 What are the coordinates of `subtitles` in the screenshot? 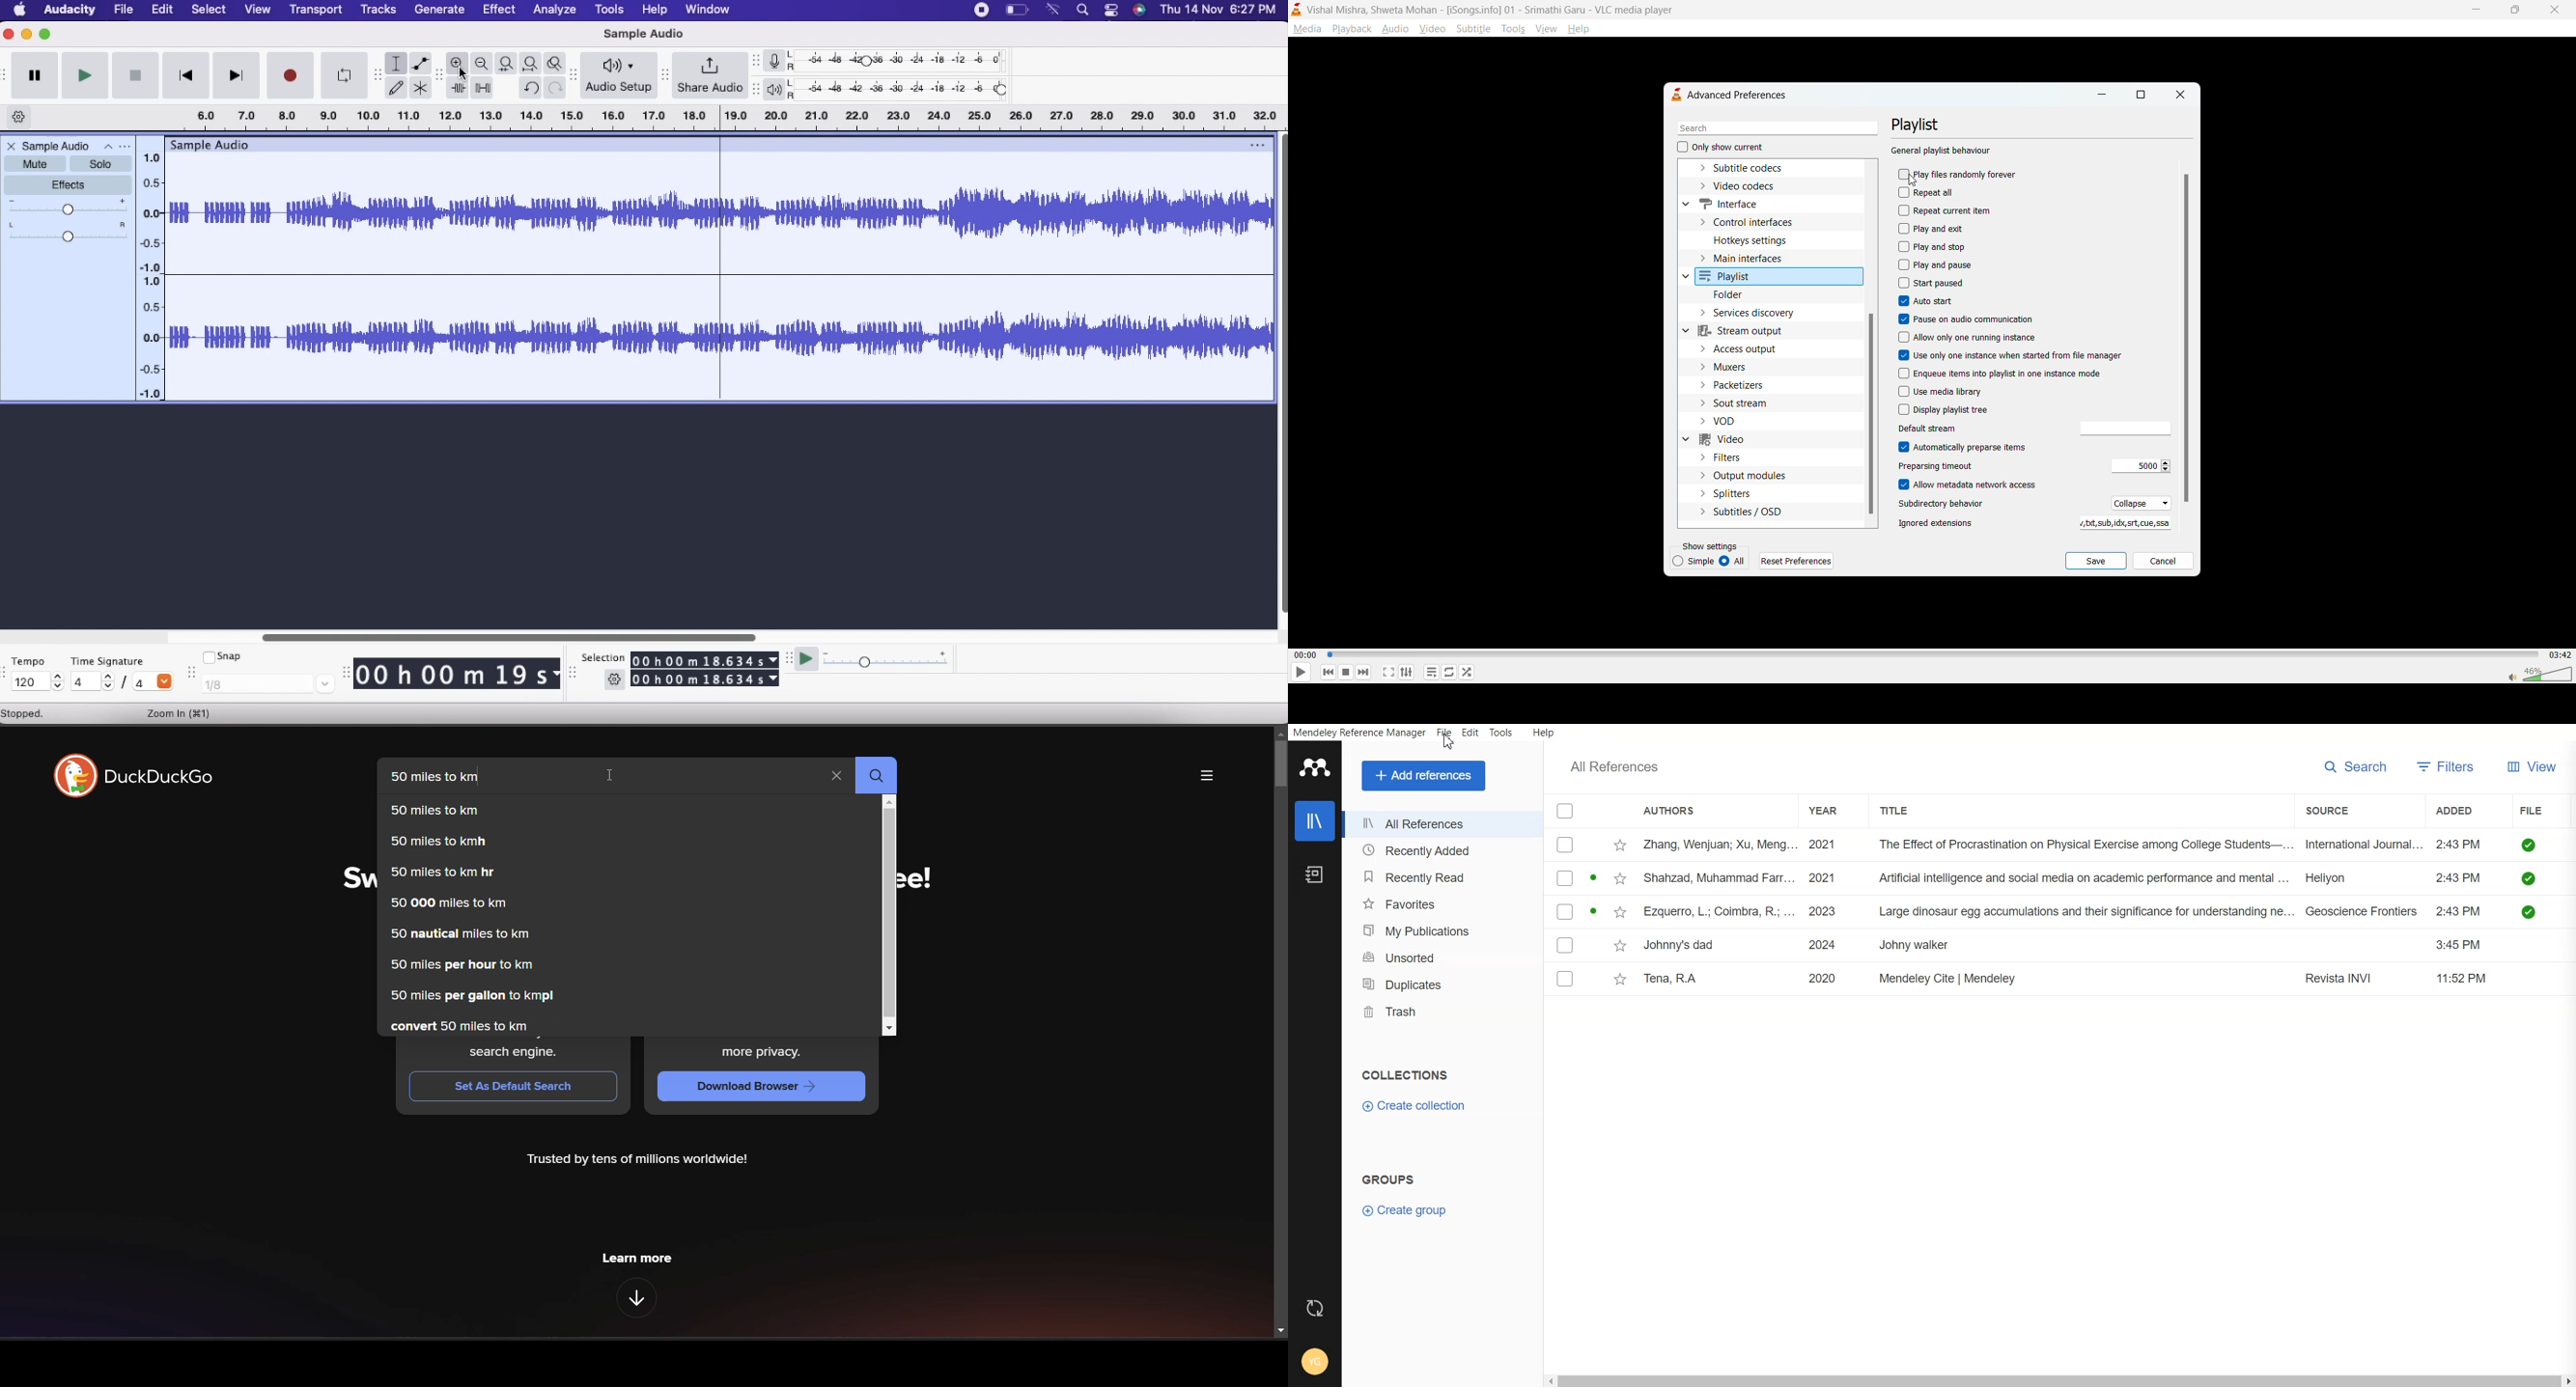 It's located at (1741, 511).